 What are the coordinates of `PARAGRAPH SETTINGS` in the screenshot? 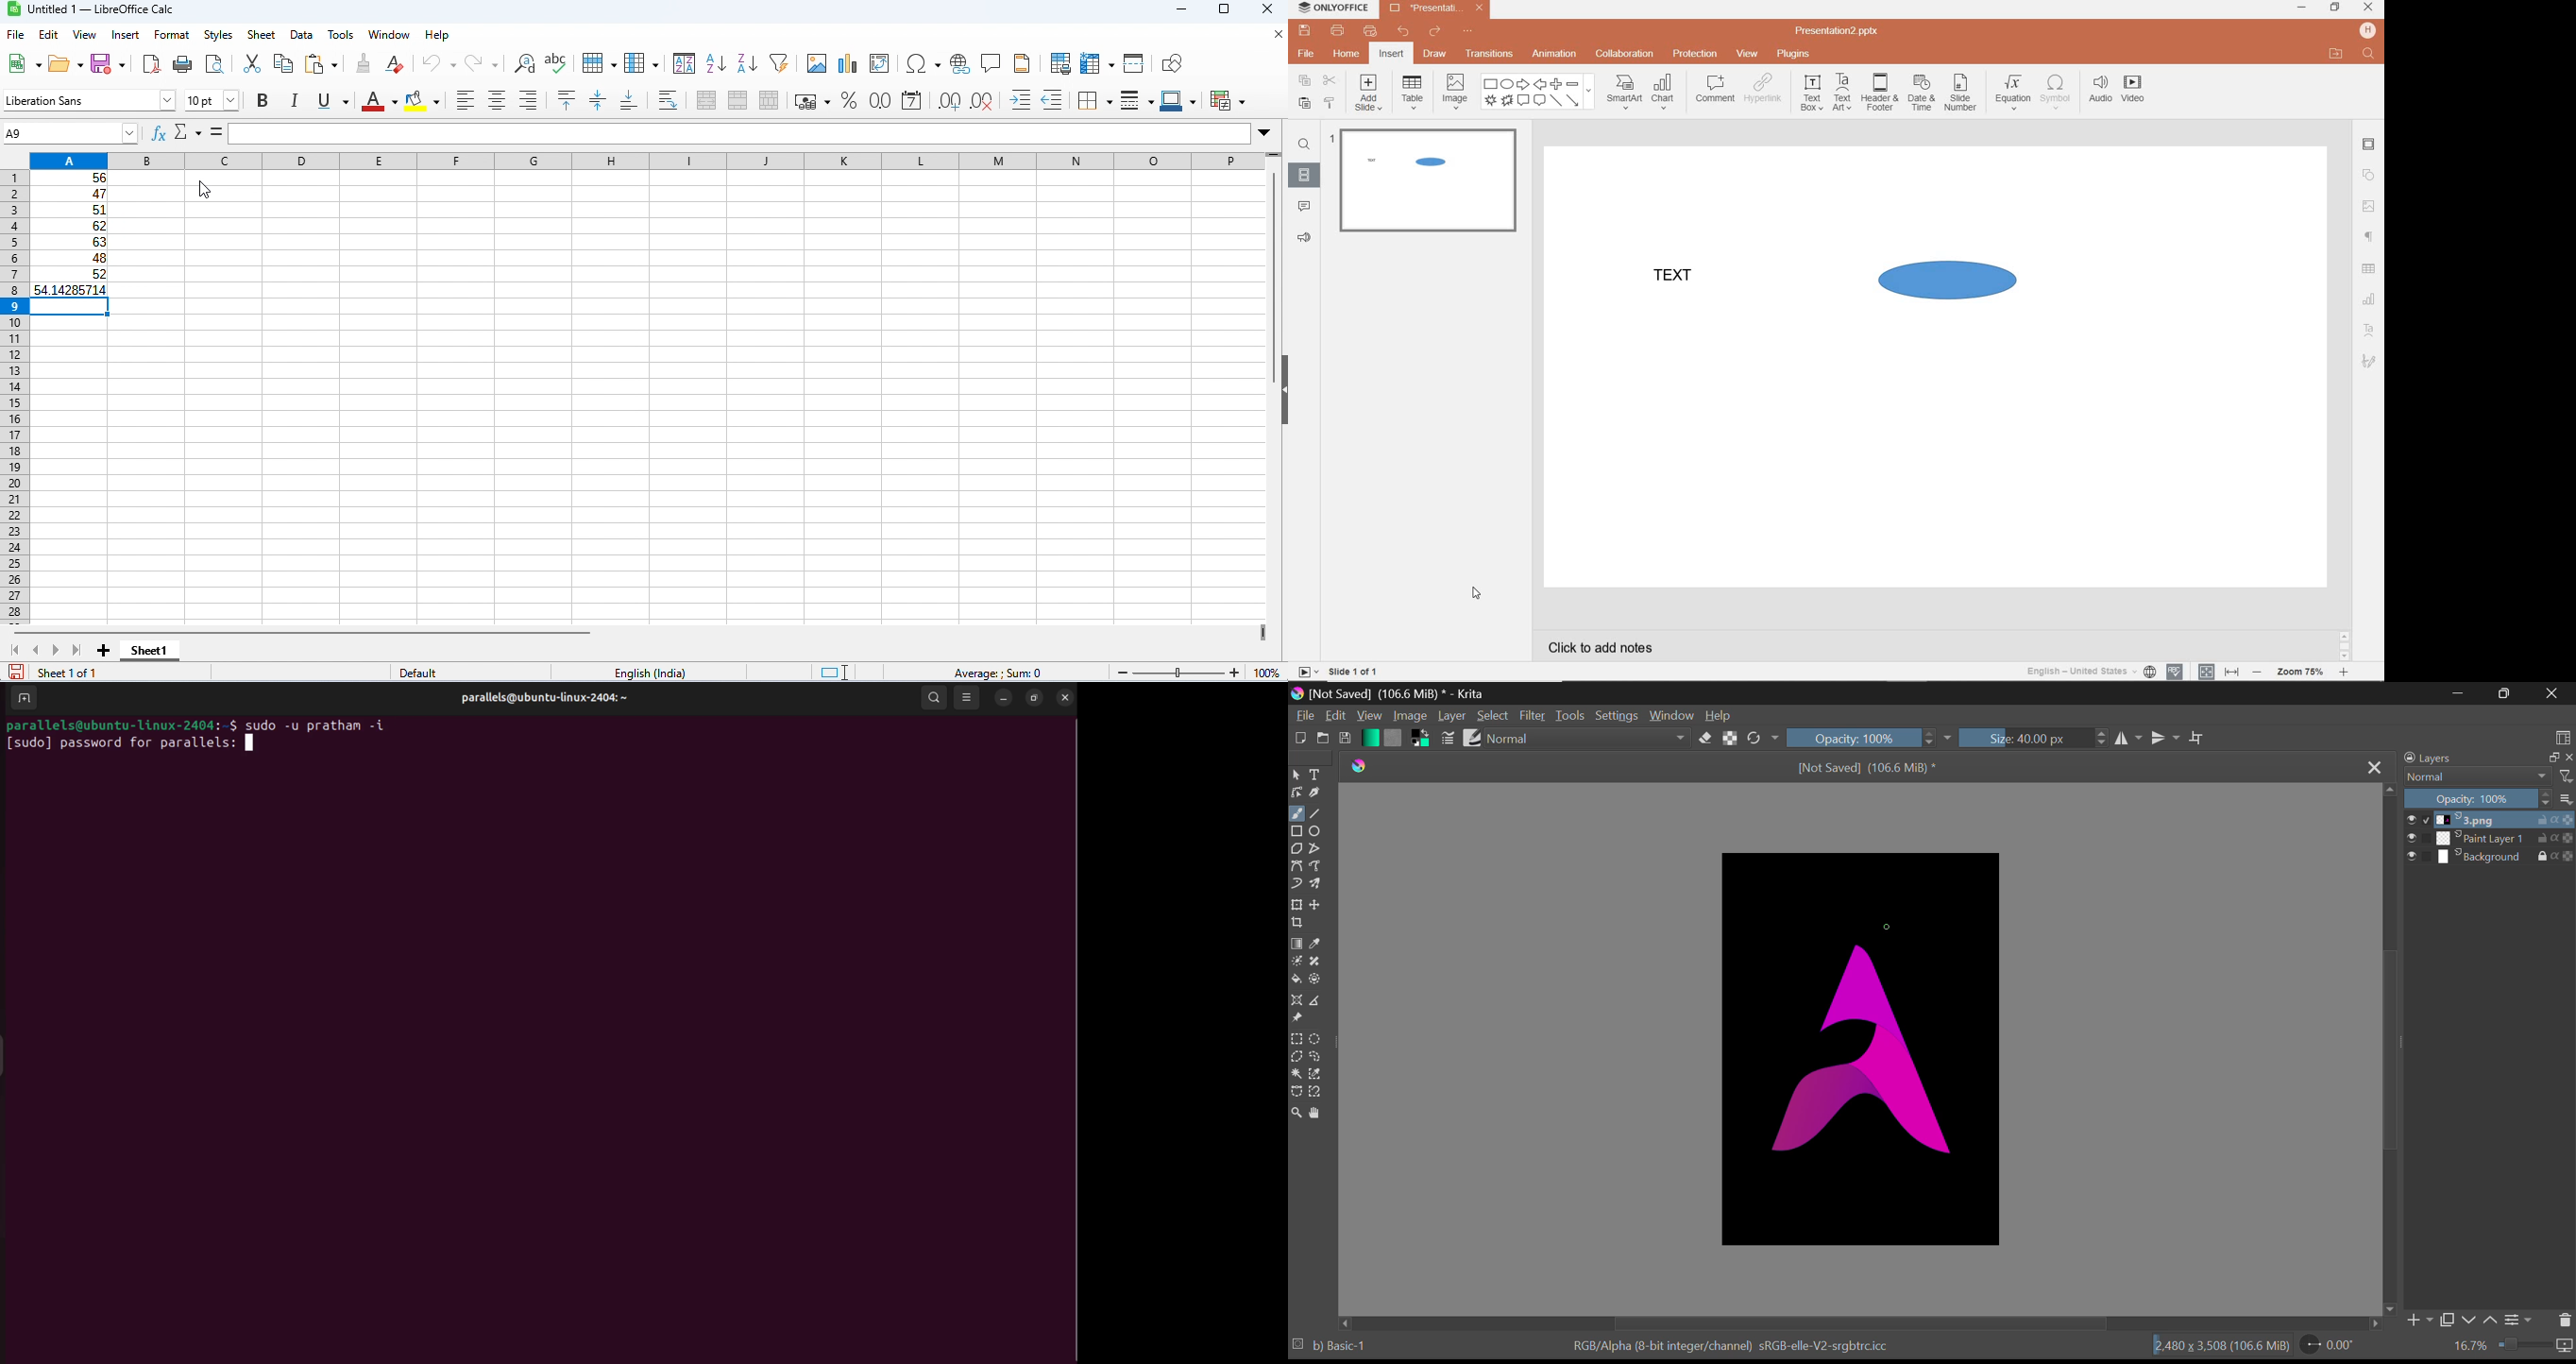 It's located at (2370, 238).